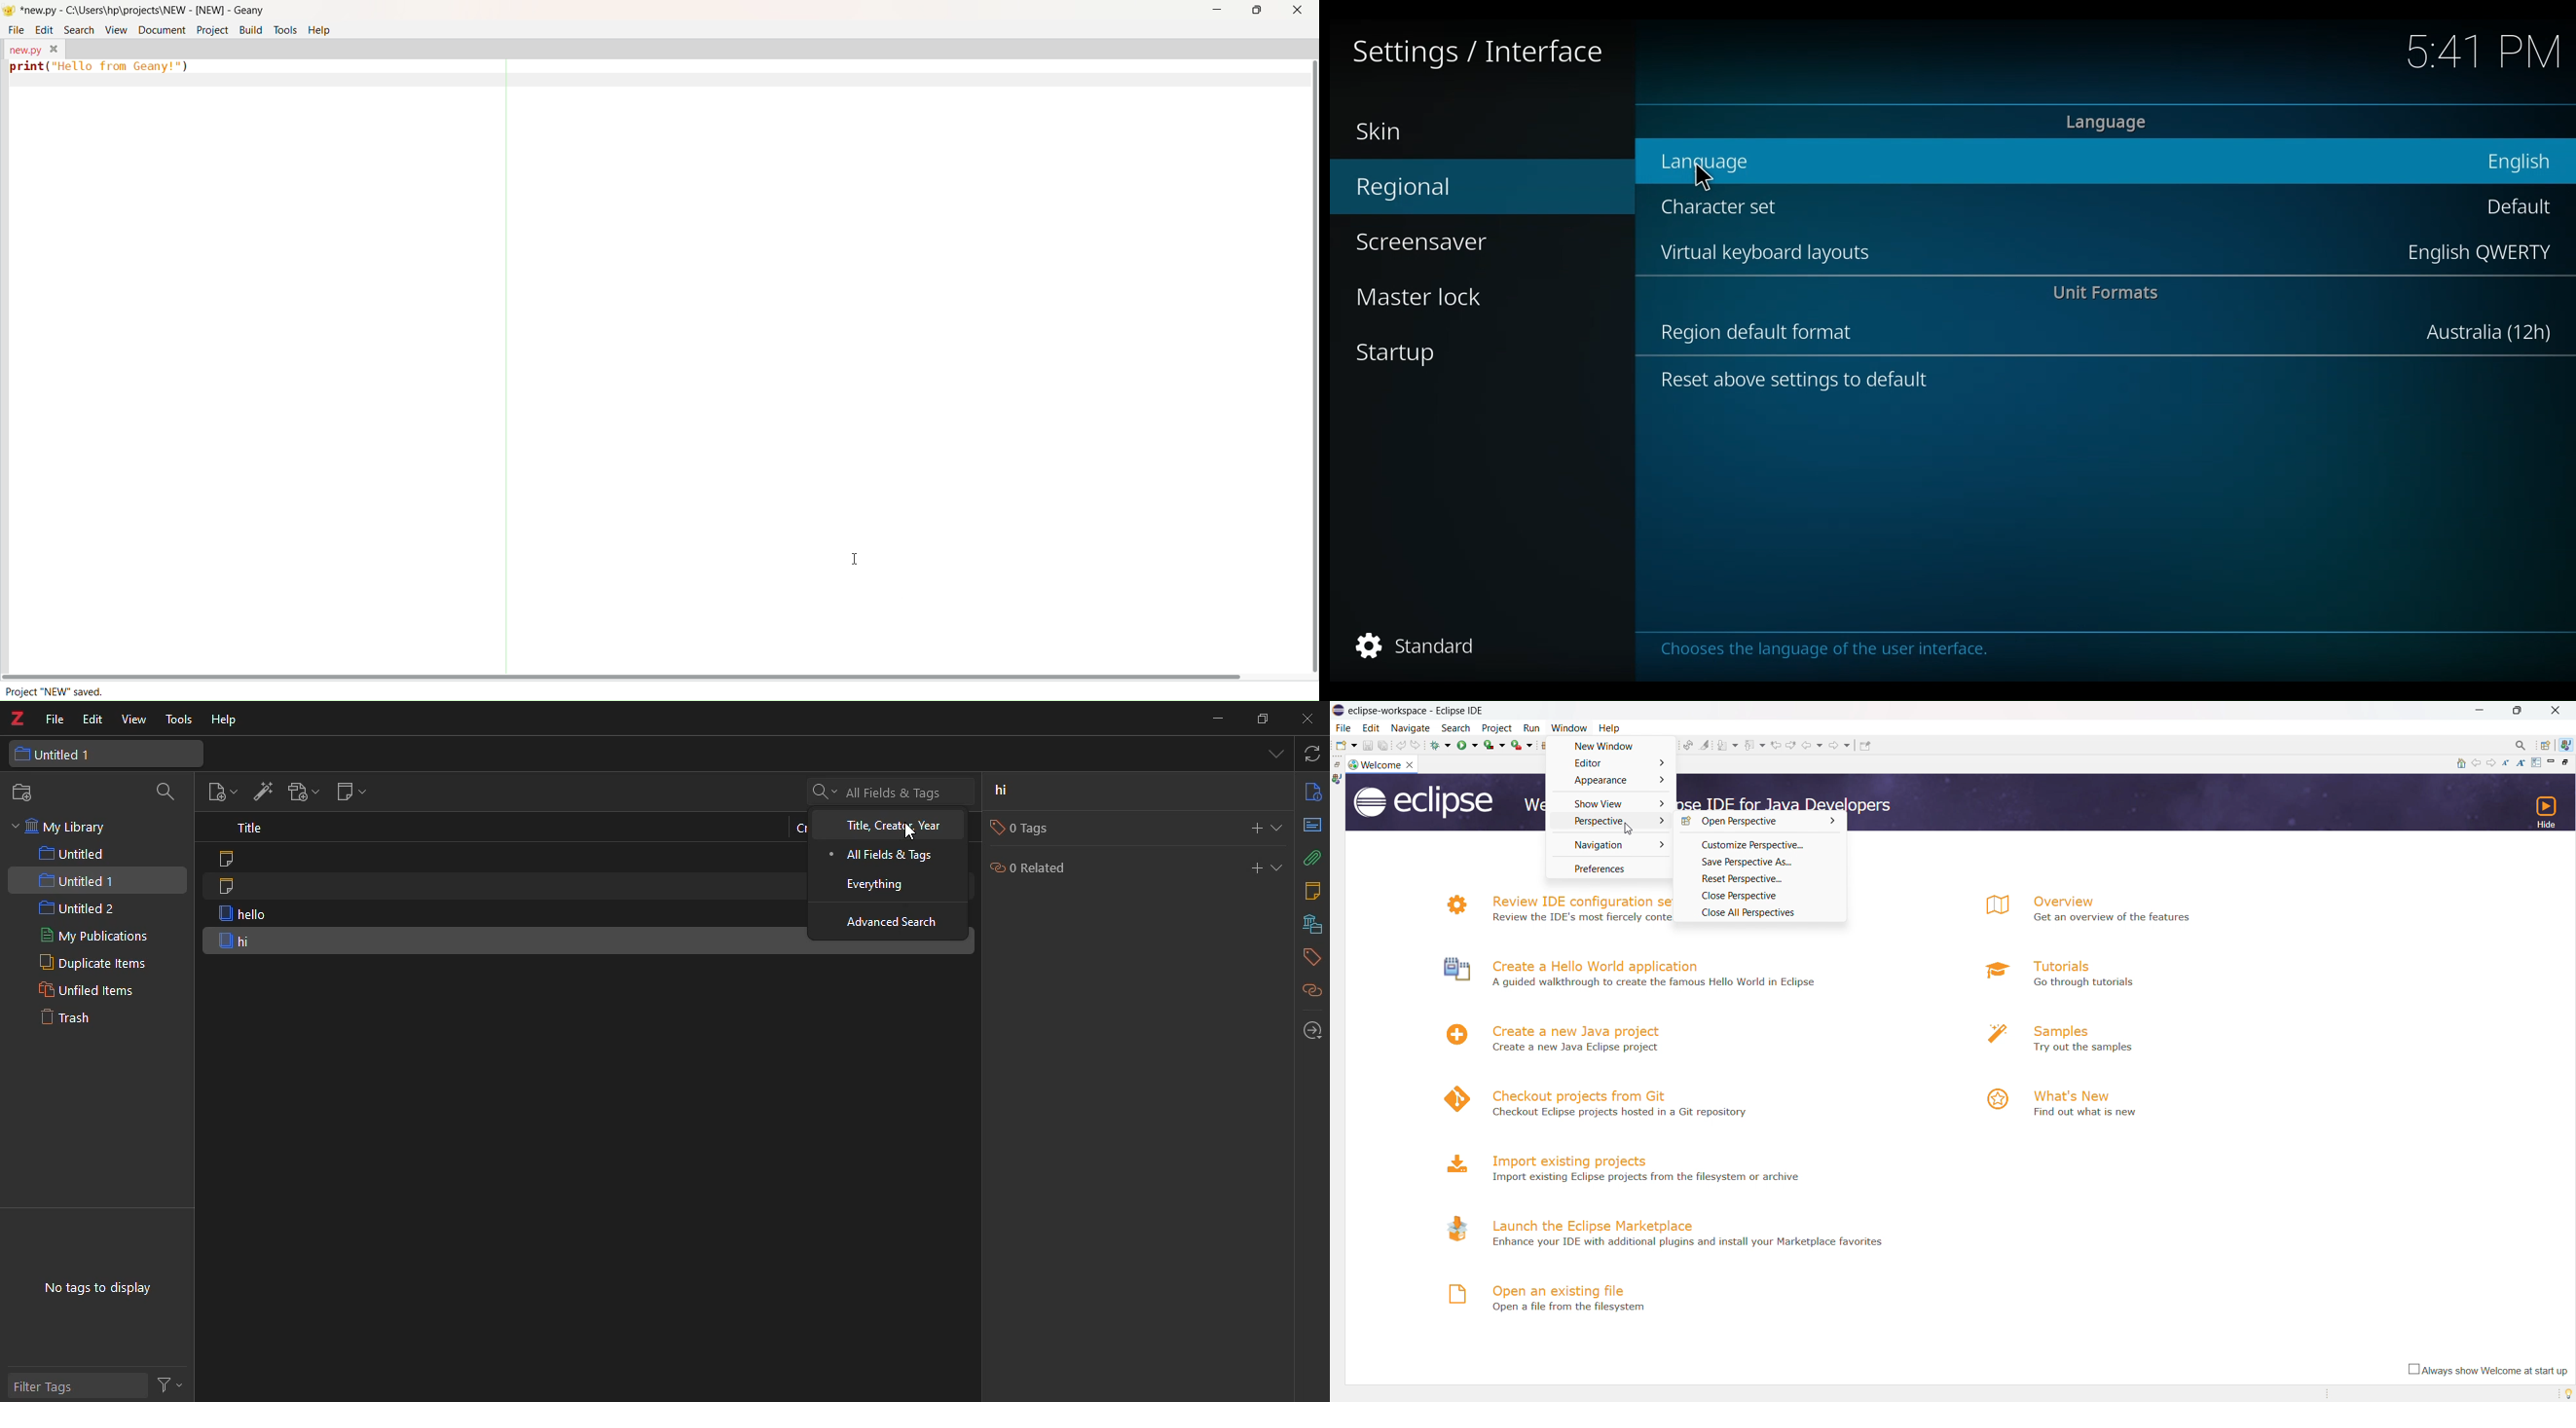 The height and width of the screenshot is (1428, 2576). What do you see at coordinates (1312, 857) in the screenshot?
I see `attach` at bounding box center [1312, 857].